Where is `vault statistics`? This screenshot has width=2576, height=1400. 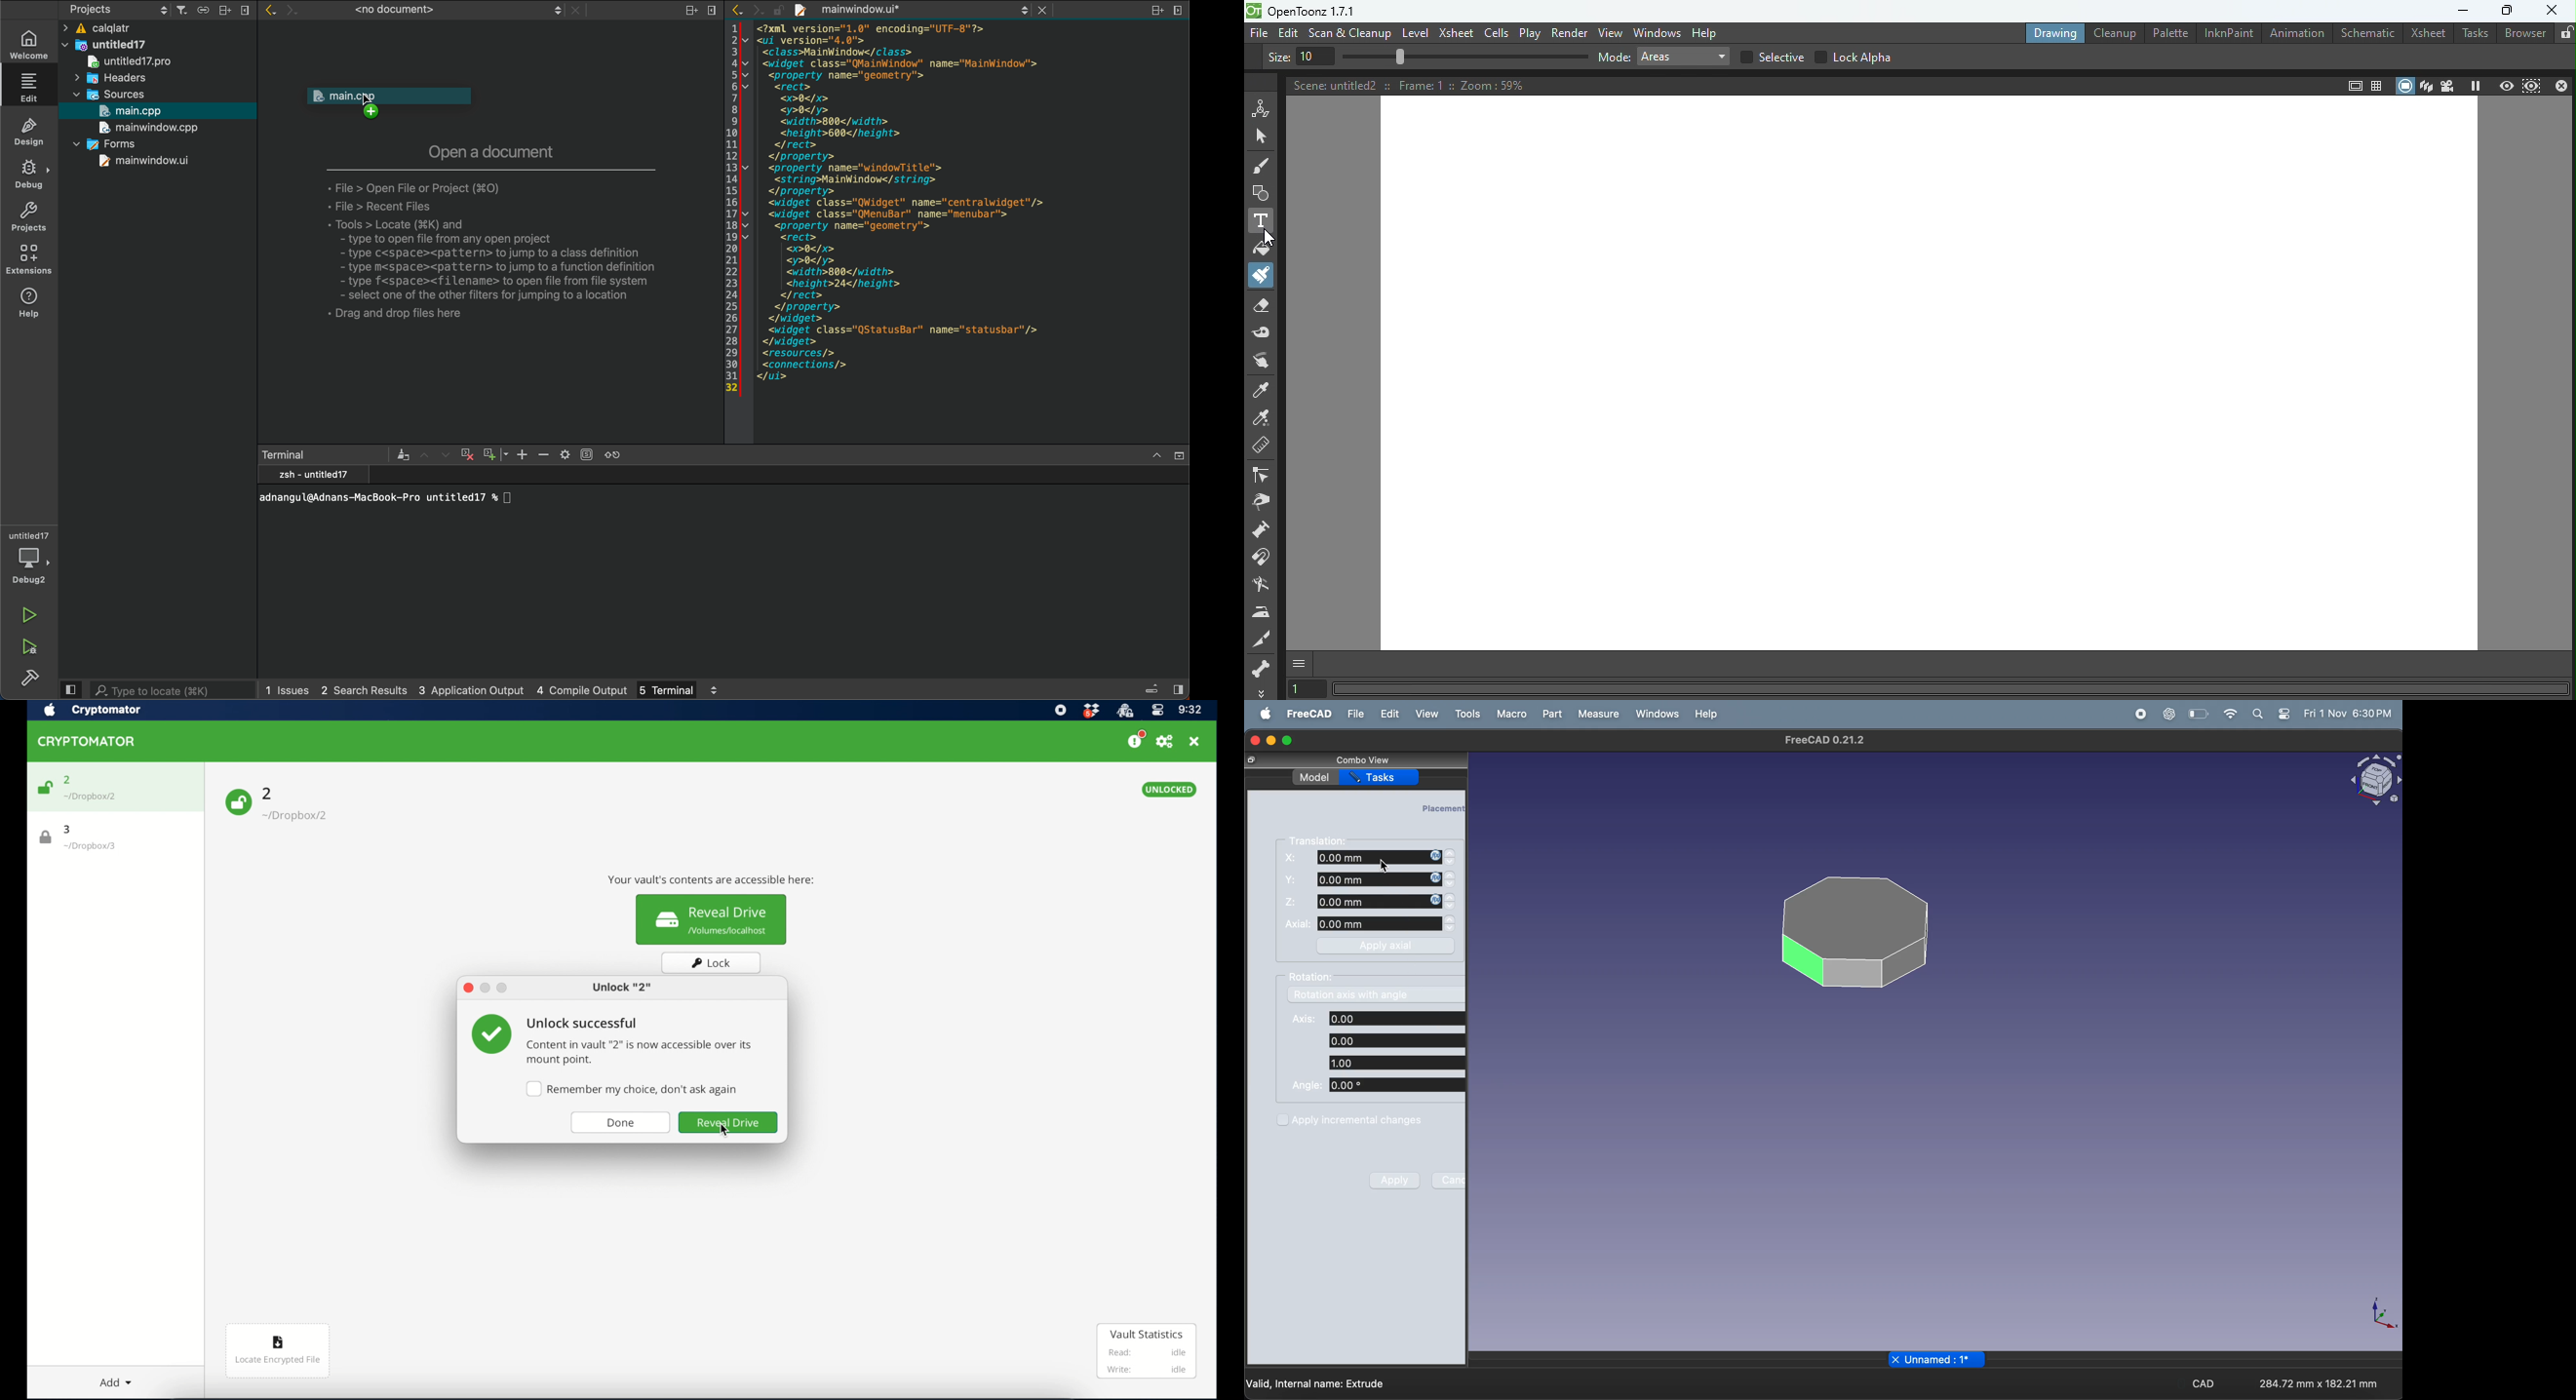 vault statistics is located at coordinates (1148, 1352).